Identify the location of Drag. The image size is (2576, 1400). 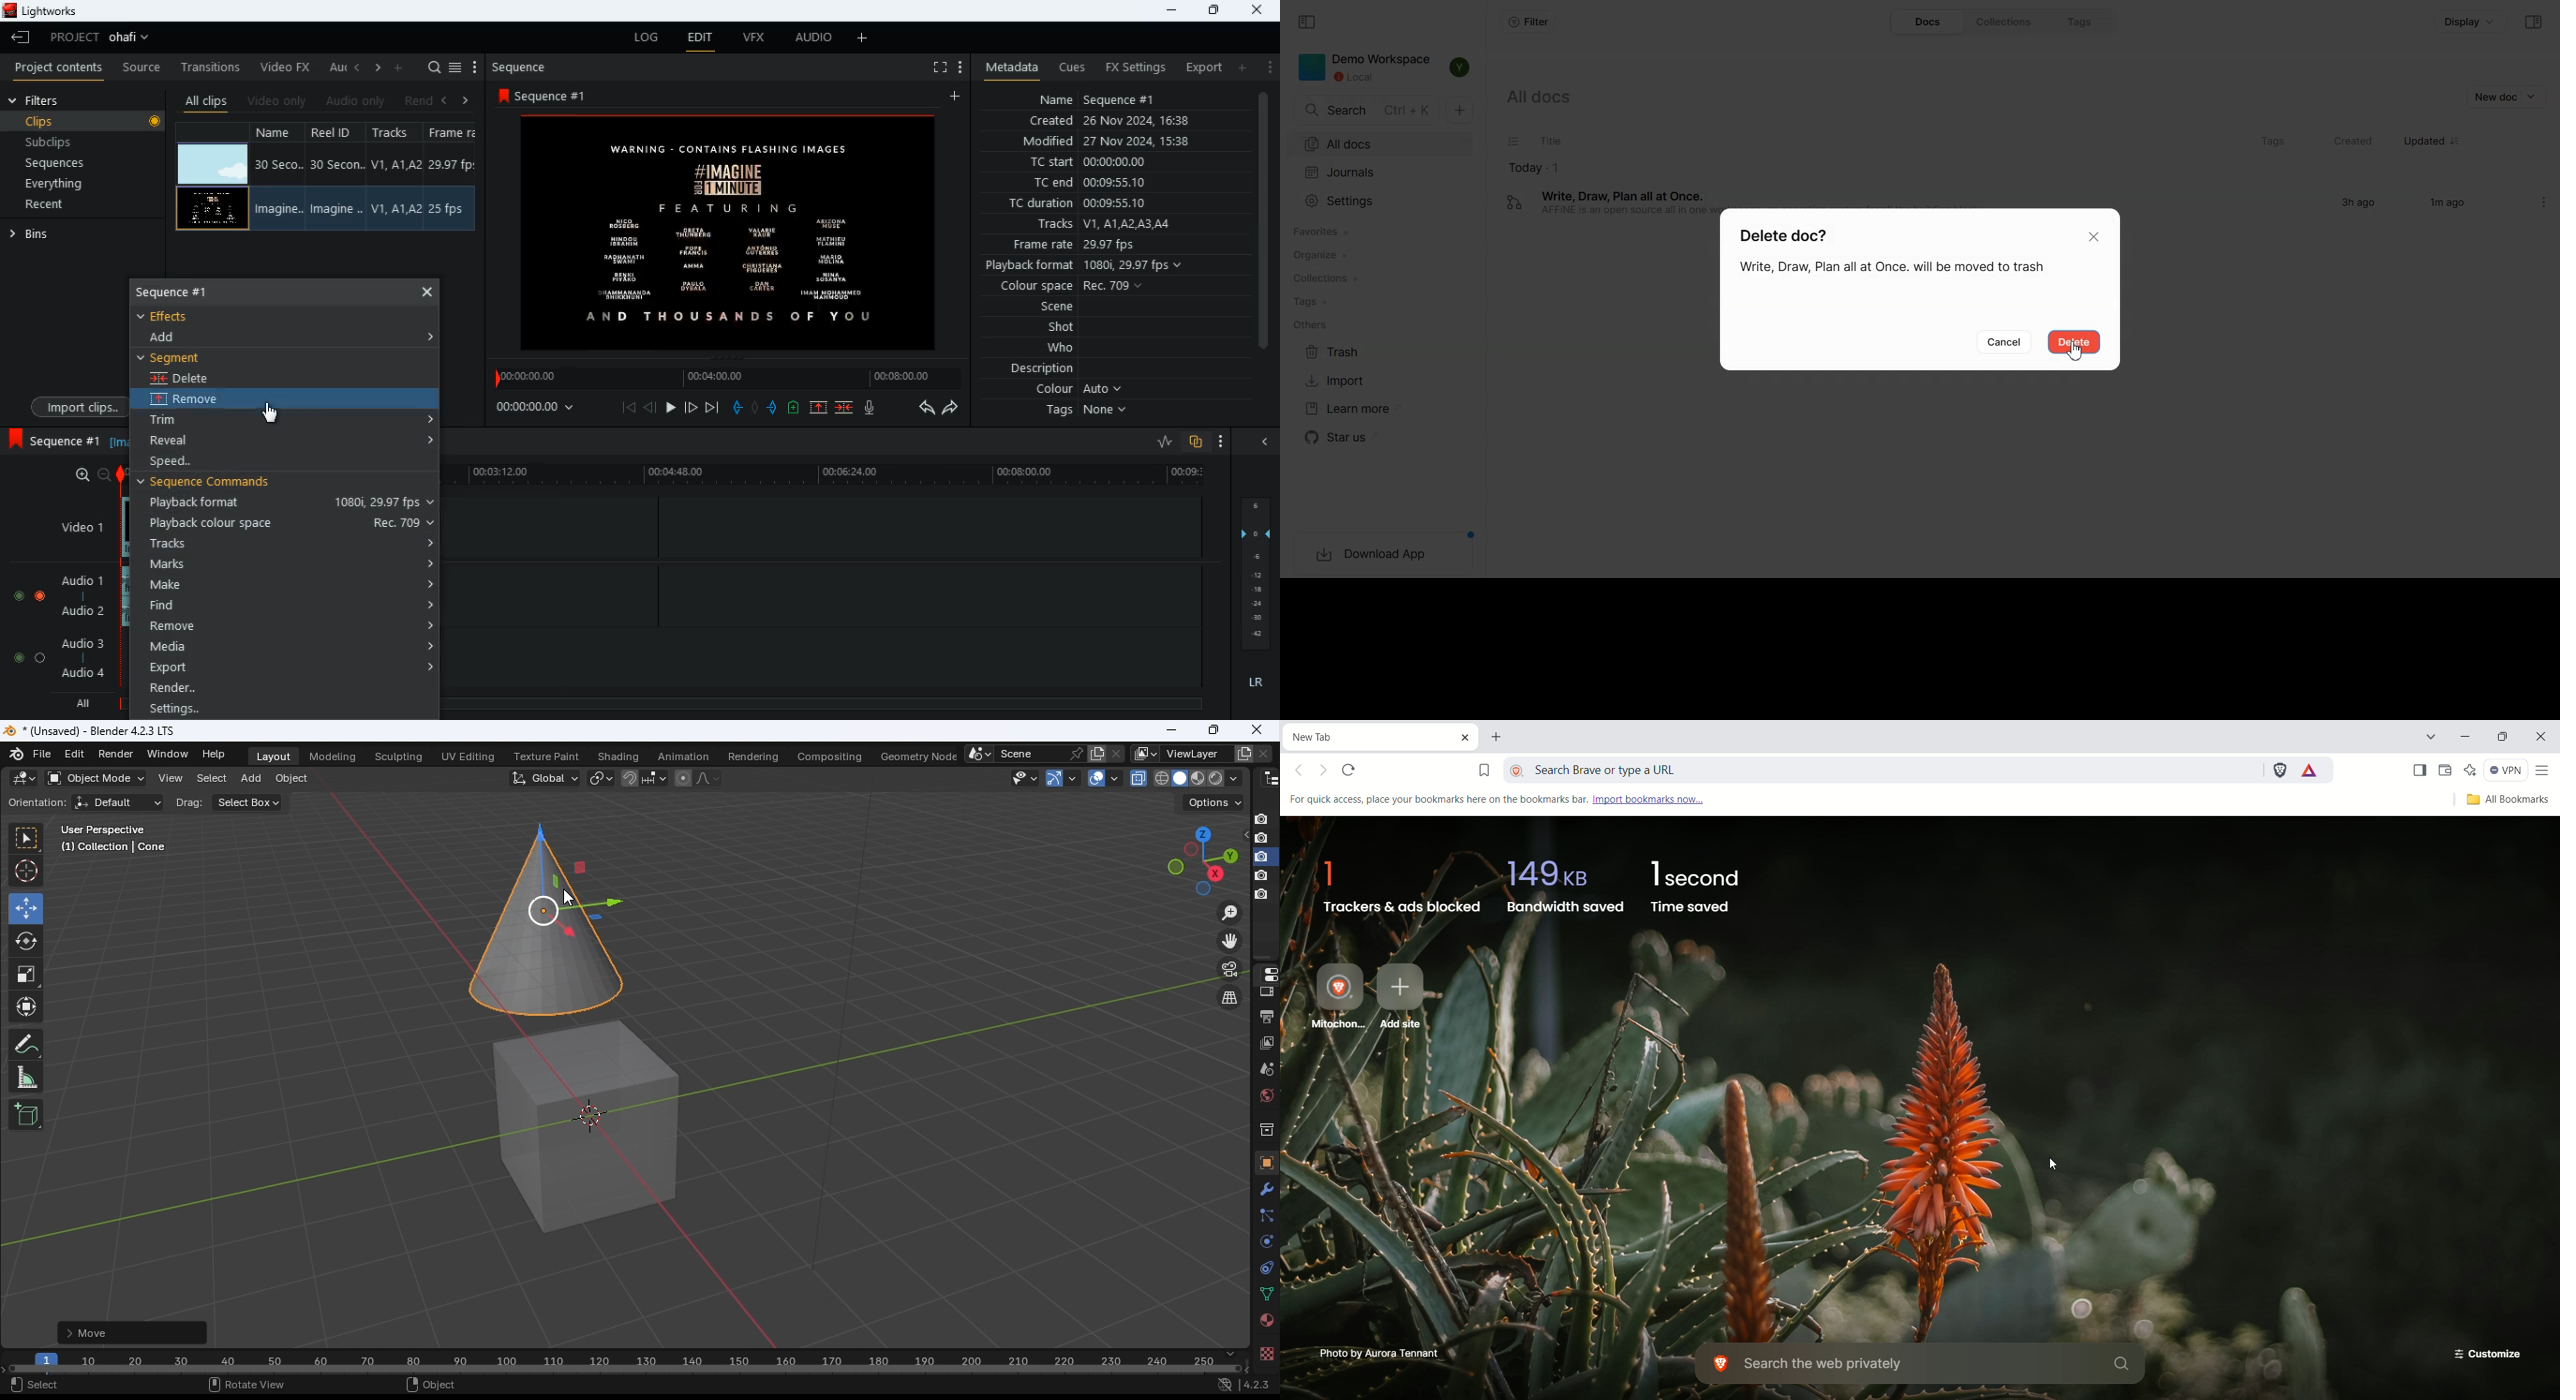
(188, 802).